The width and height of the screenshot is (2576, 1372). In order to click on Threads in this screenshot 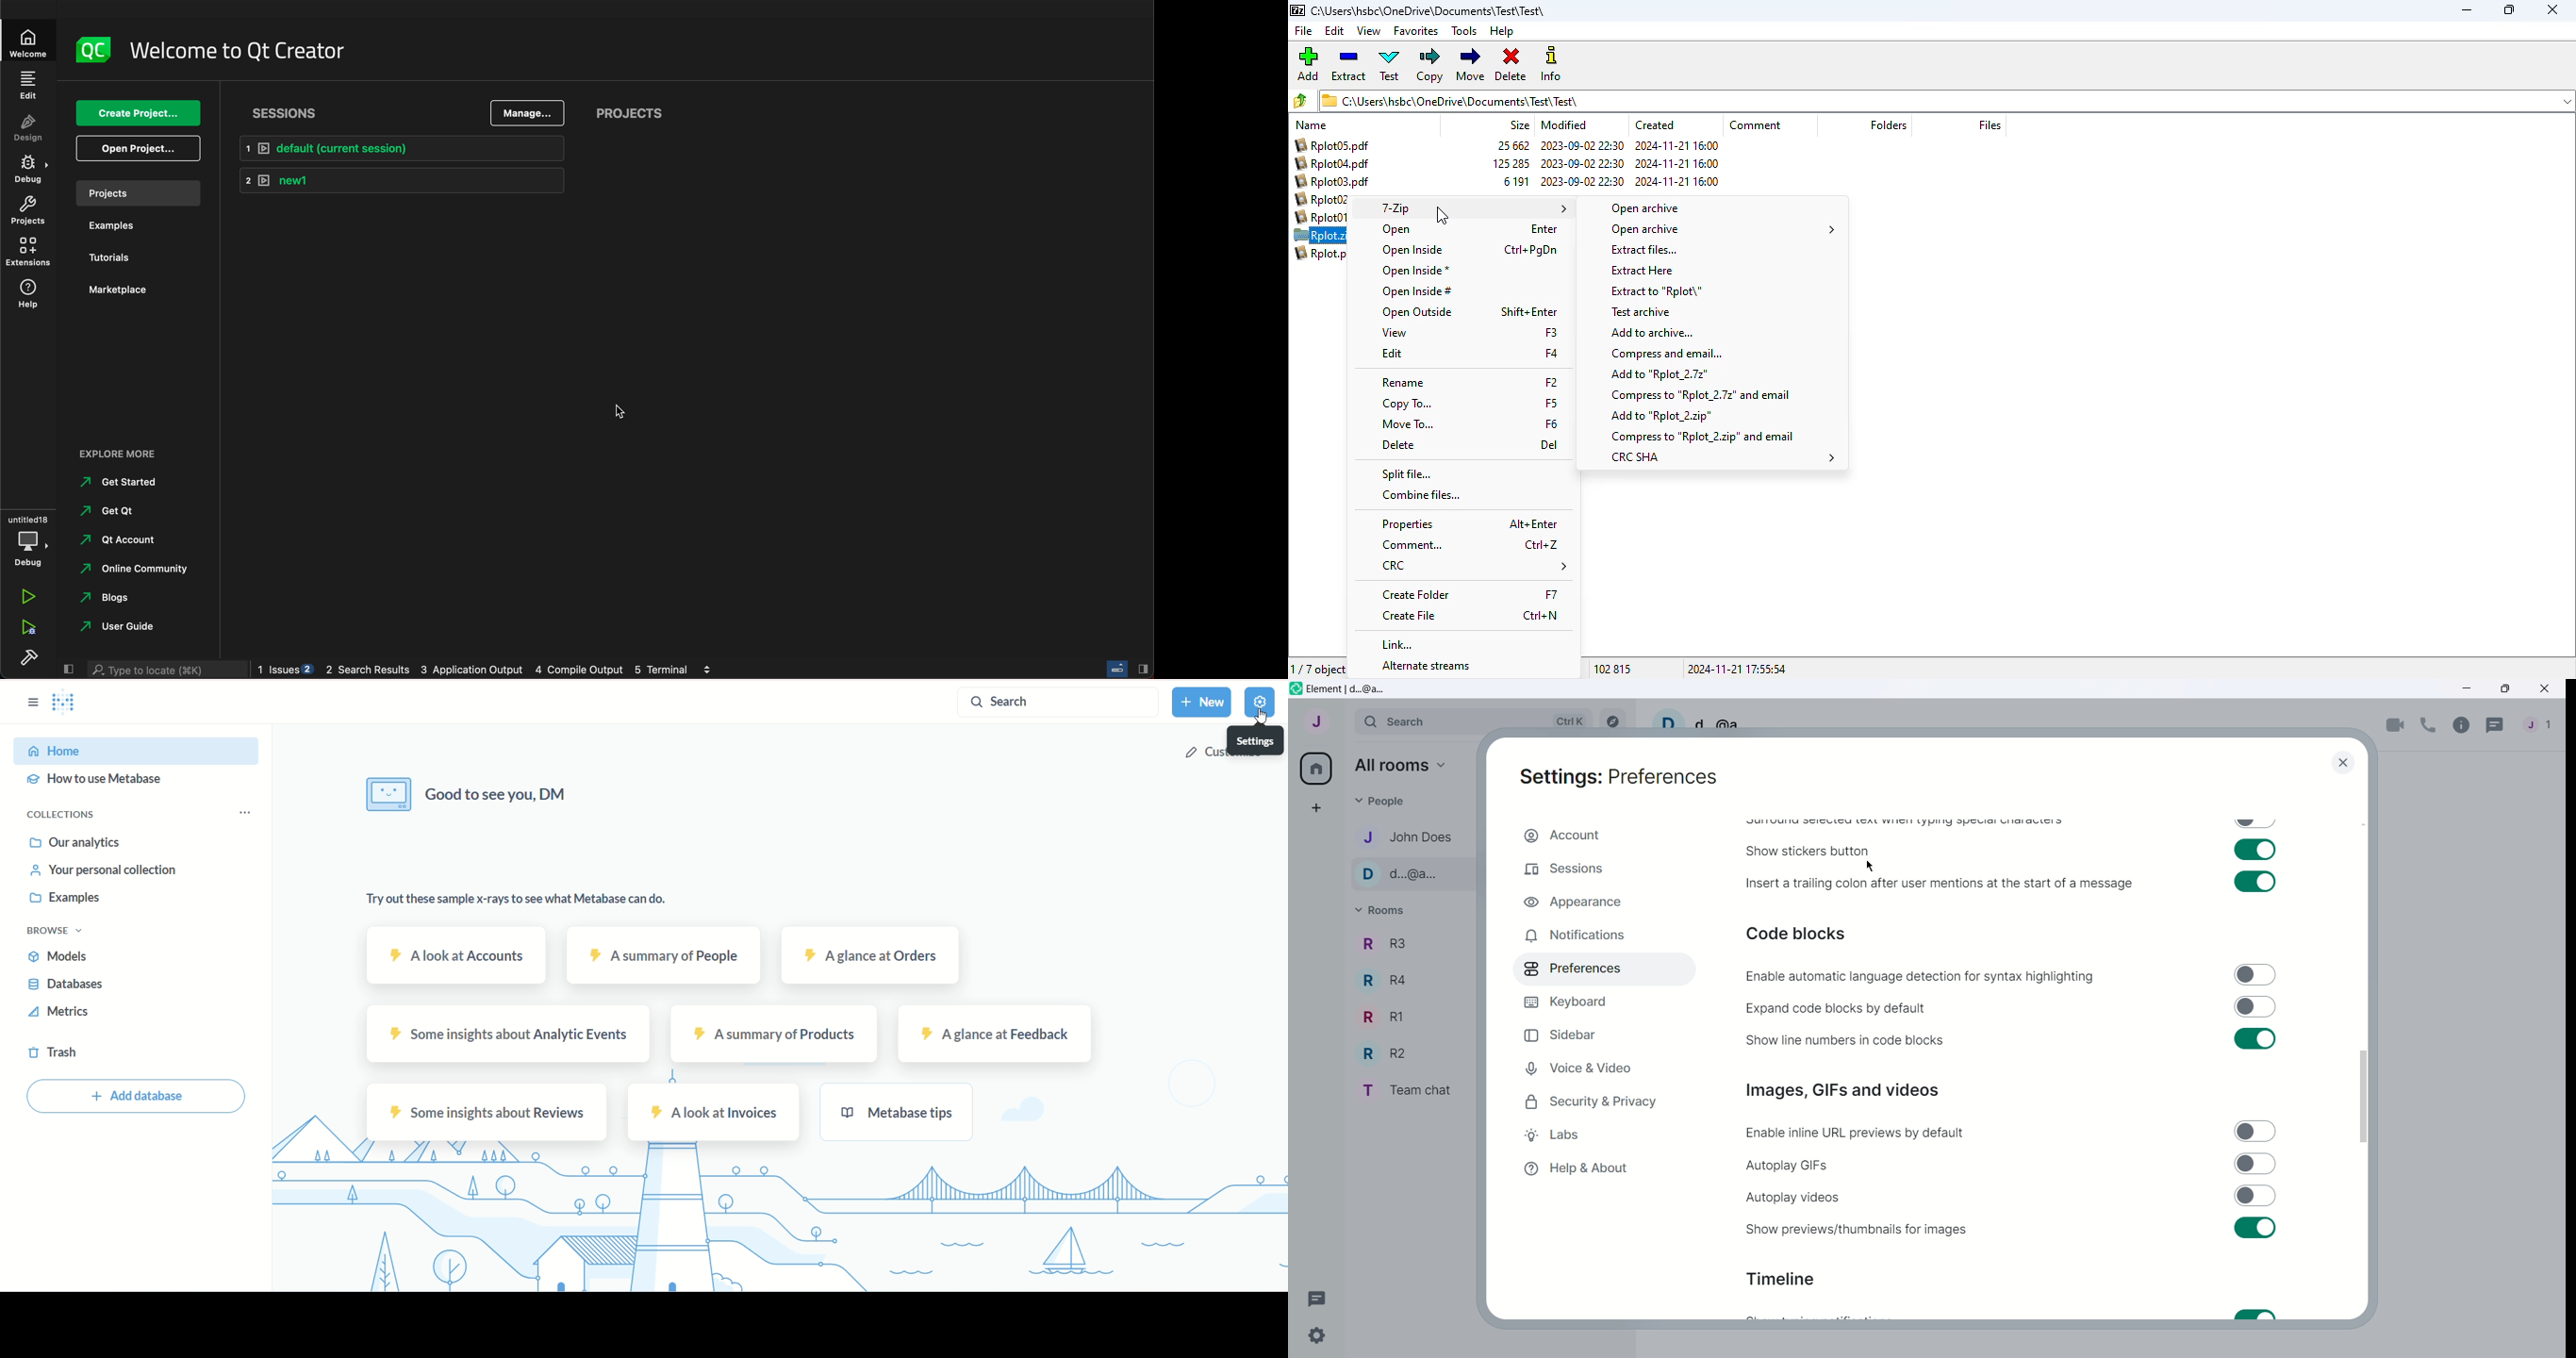, I will do `click(1317, 1298)`.